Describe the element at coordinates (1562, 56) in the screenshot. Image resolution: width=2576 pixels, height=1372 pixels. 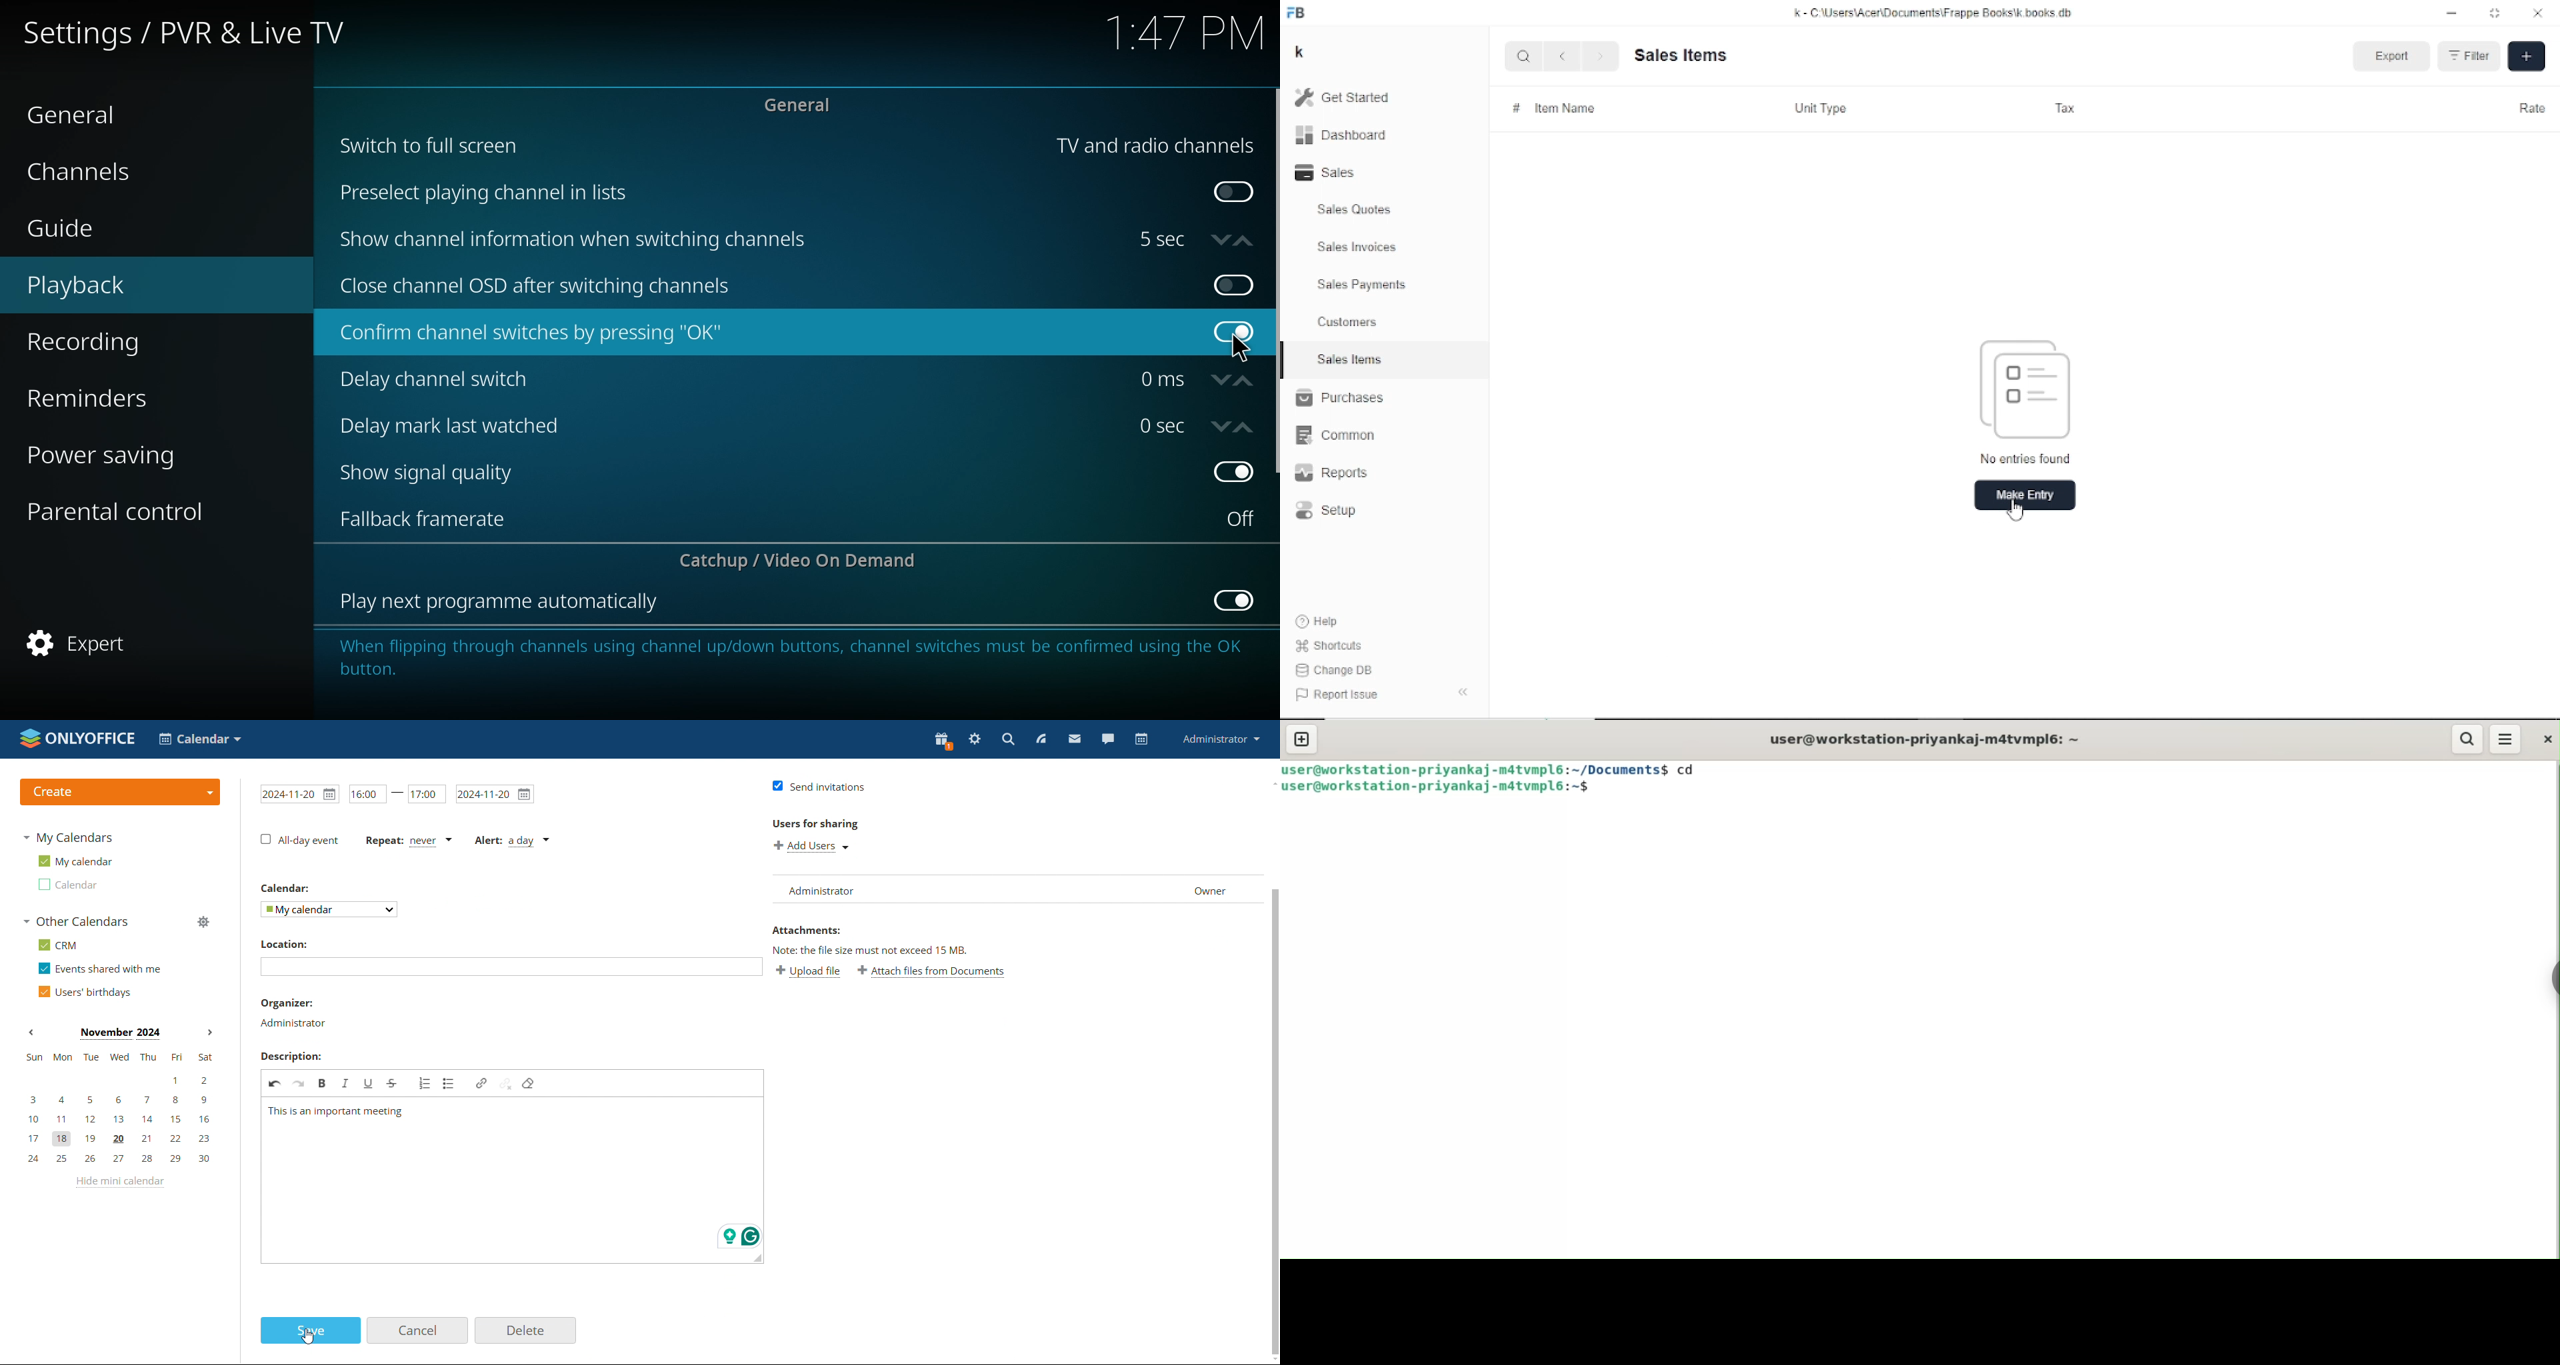
I see `Previous` at that location.